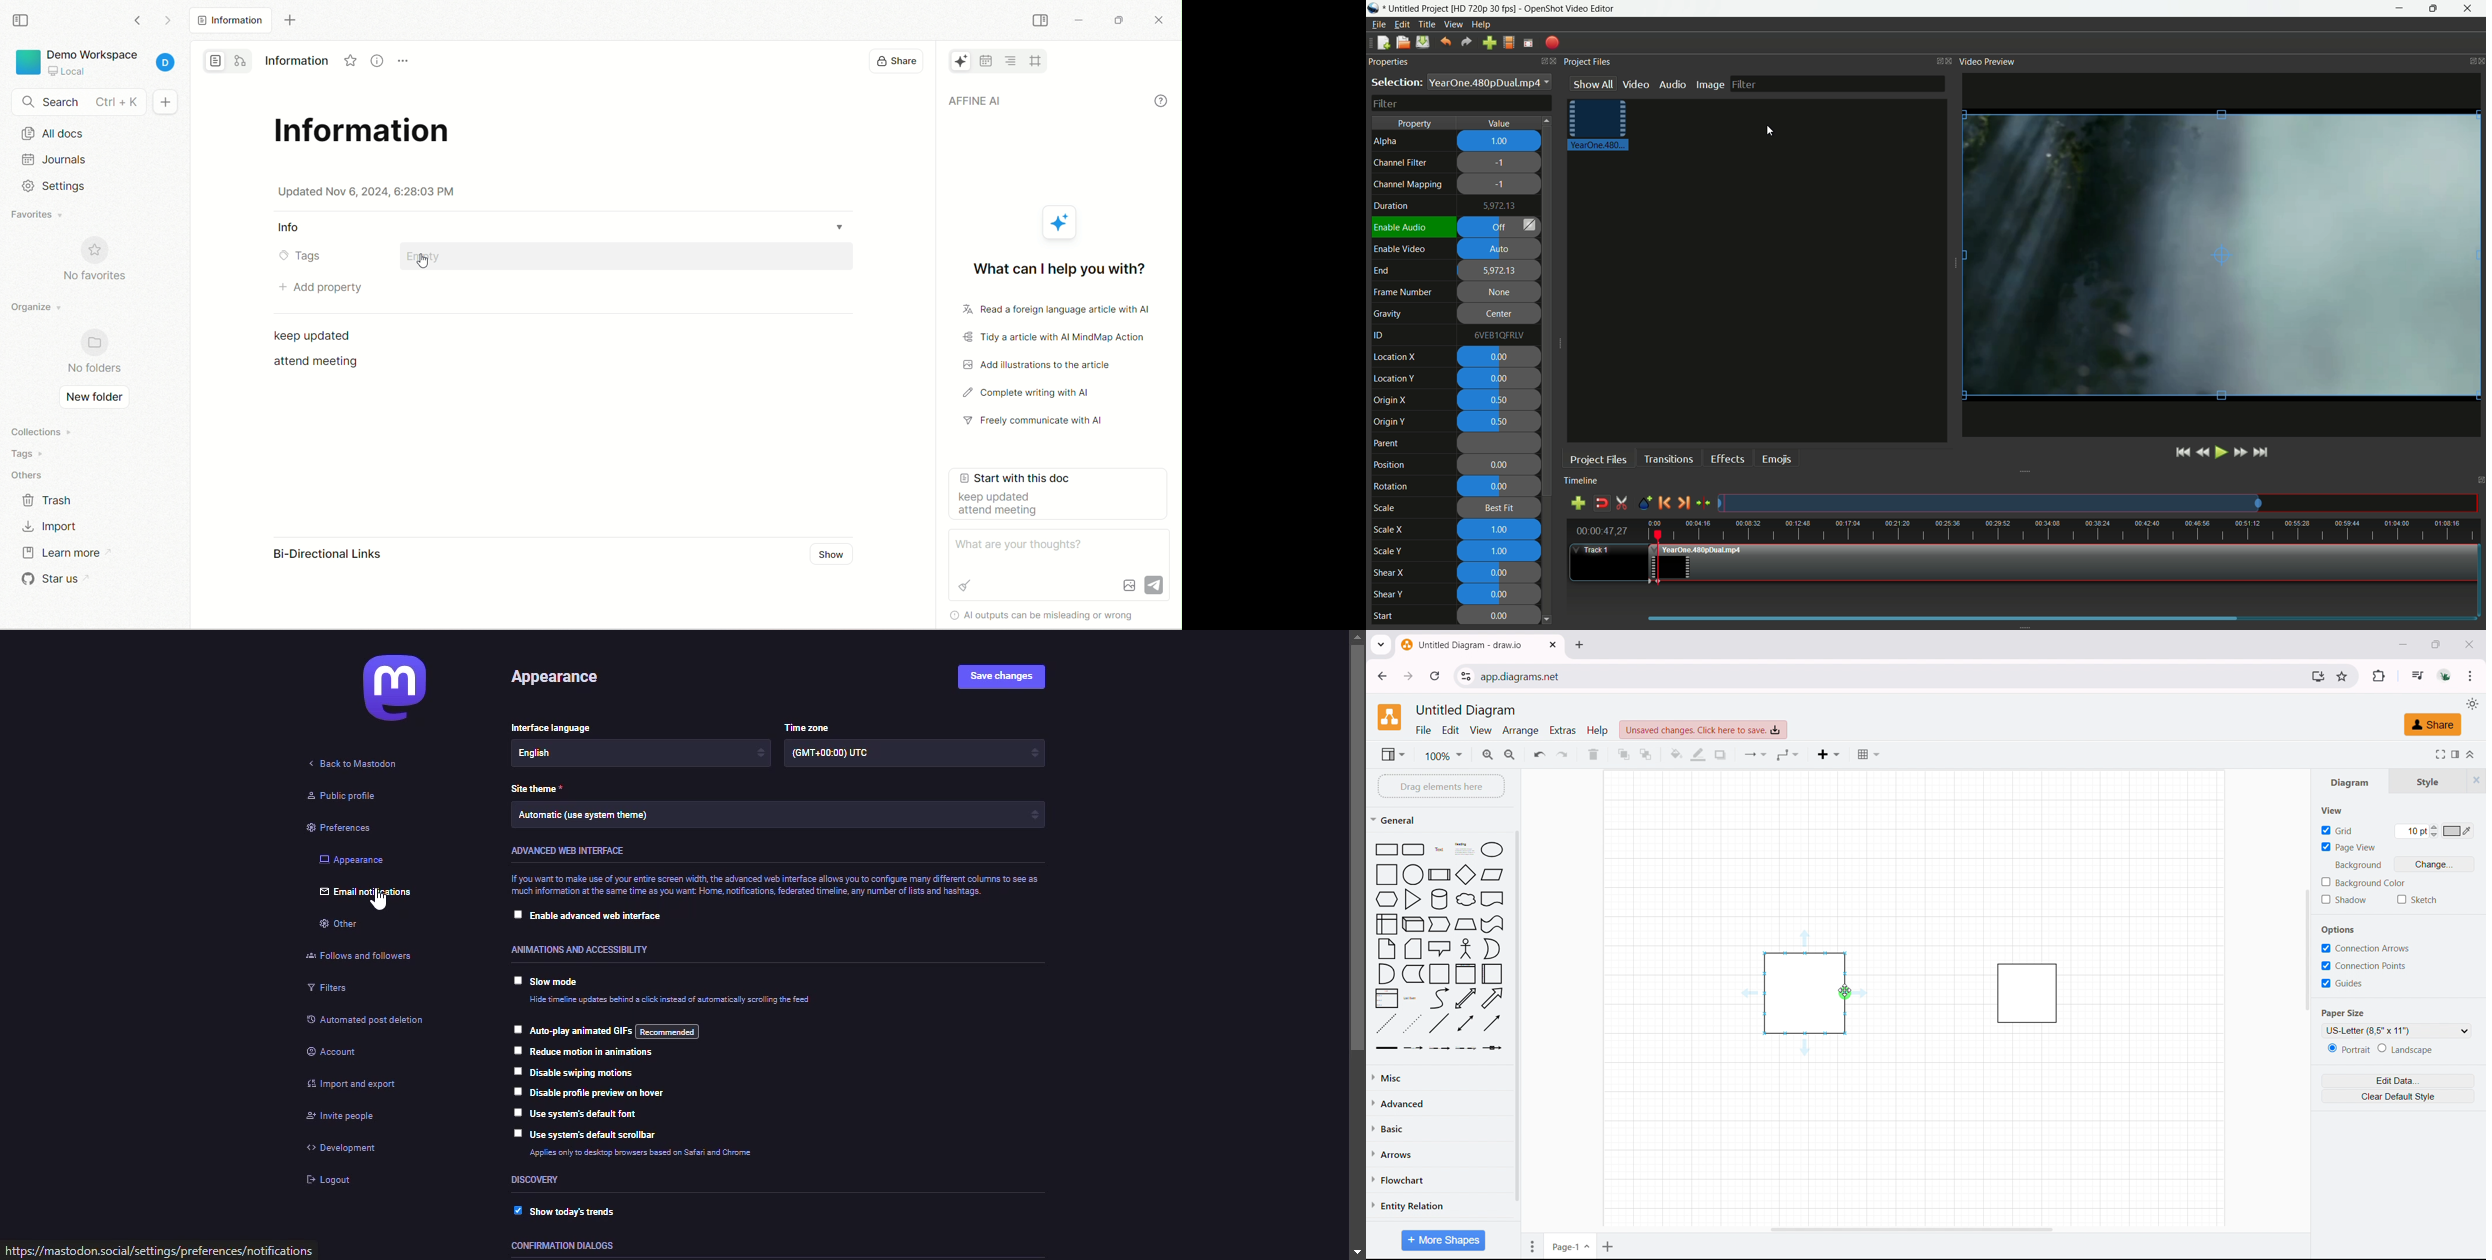 The image size is (2492, 1260). Describe the element at coordinates (2416, 675) in the screenshot. I see `media control` at that location.